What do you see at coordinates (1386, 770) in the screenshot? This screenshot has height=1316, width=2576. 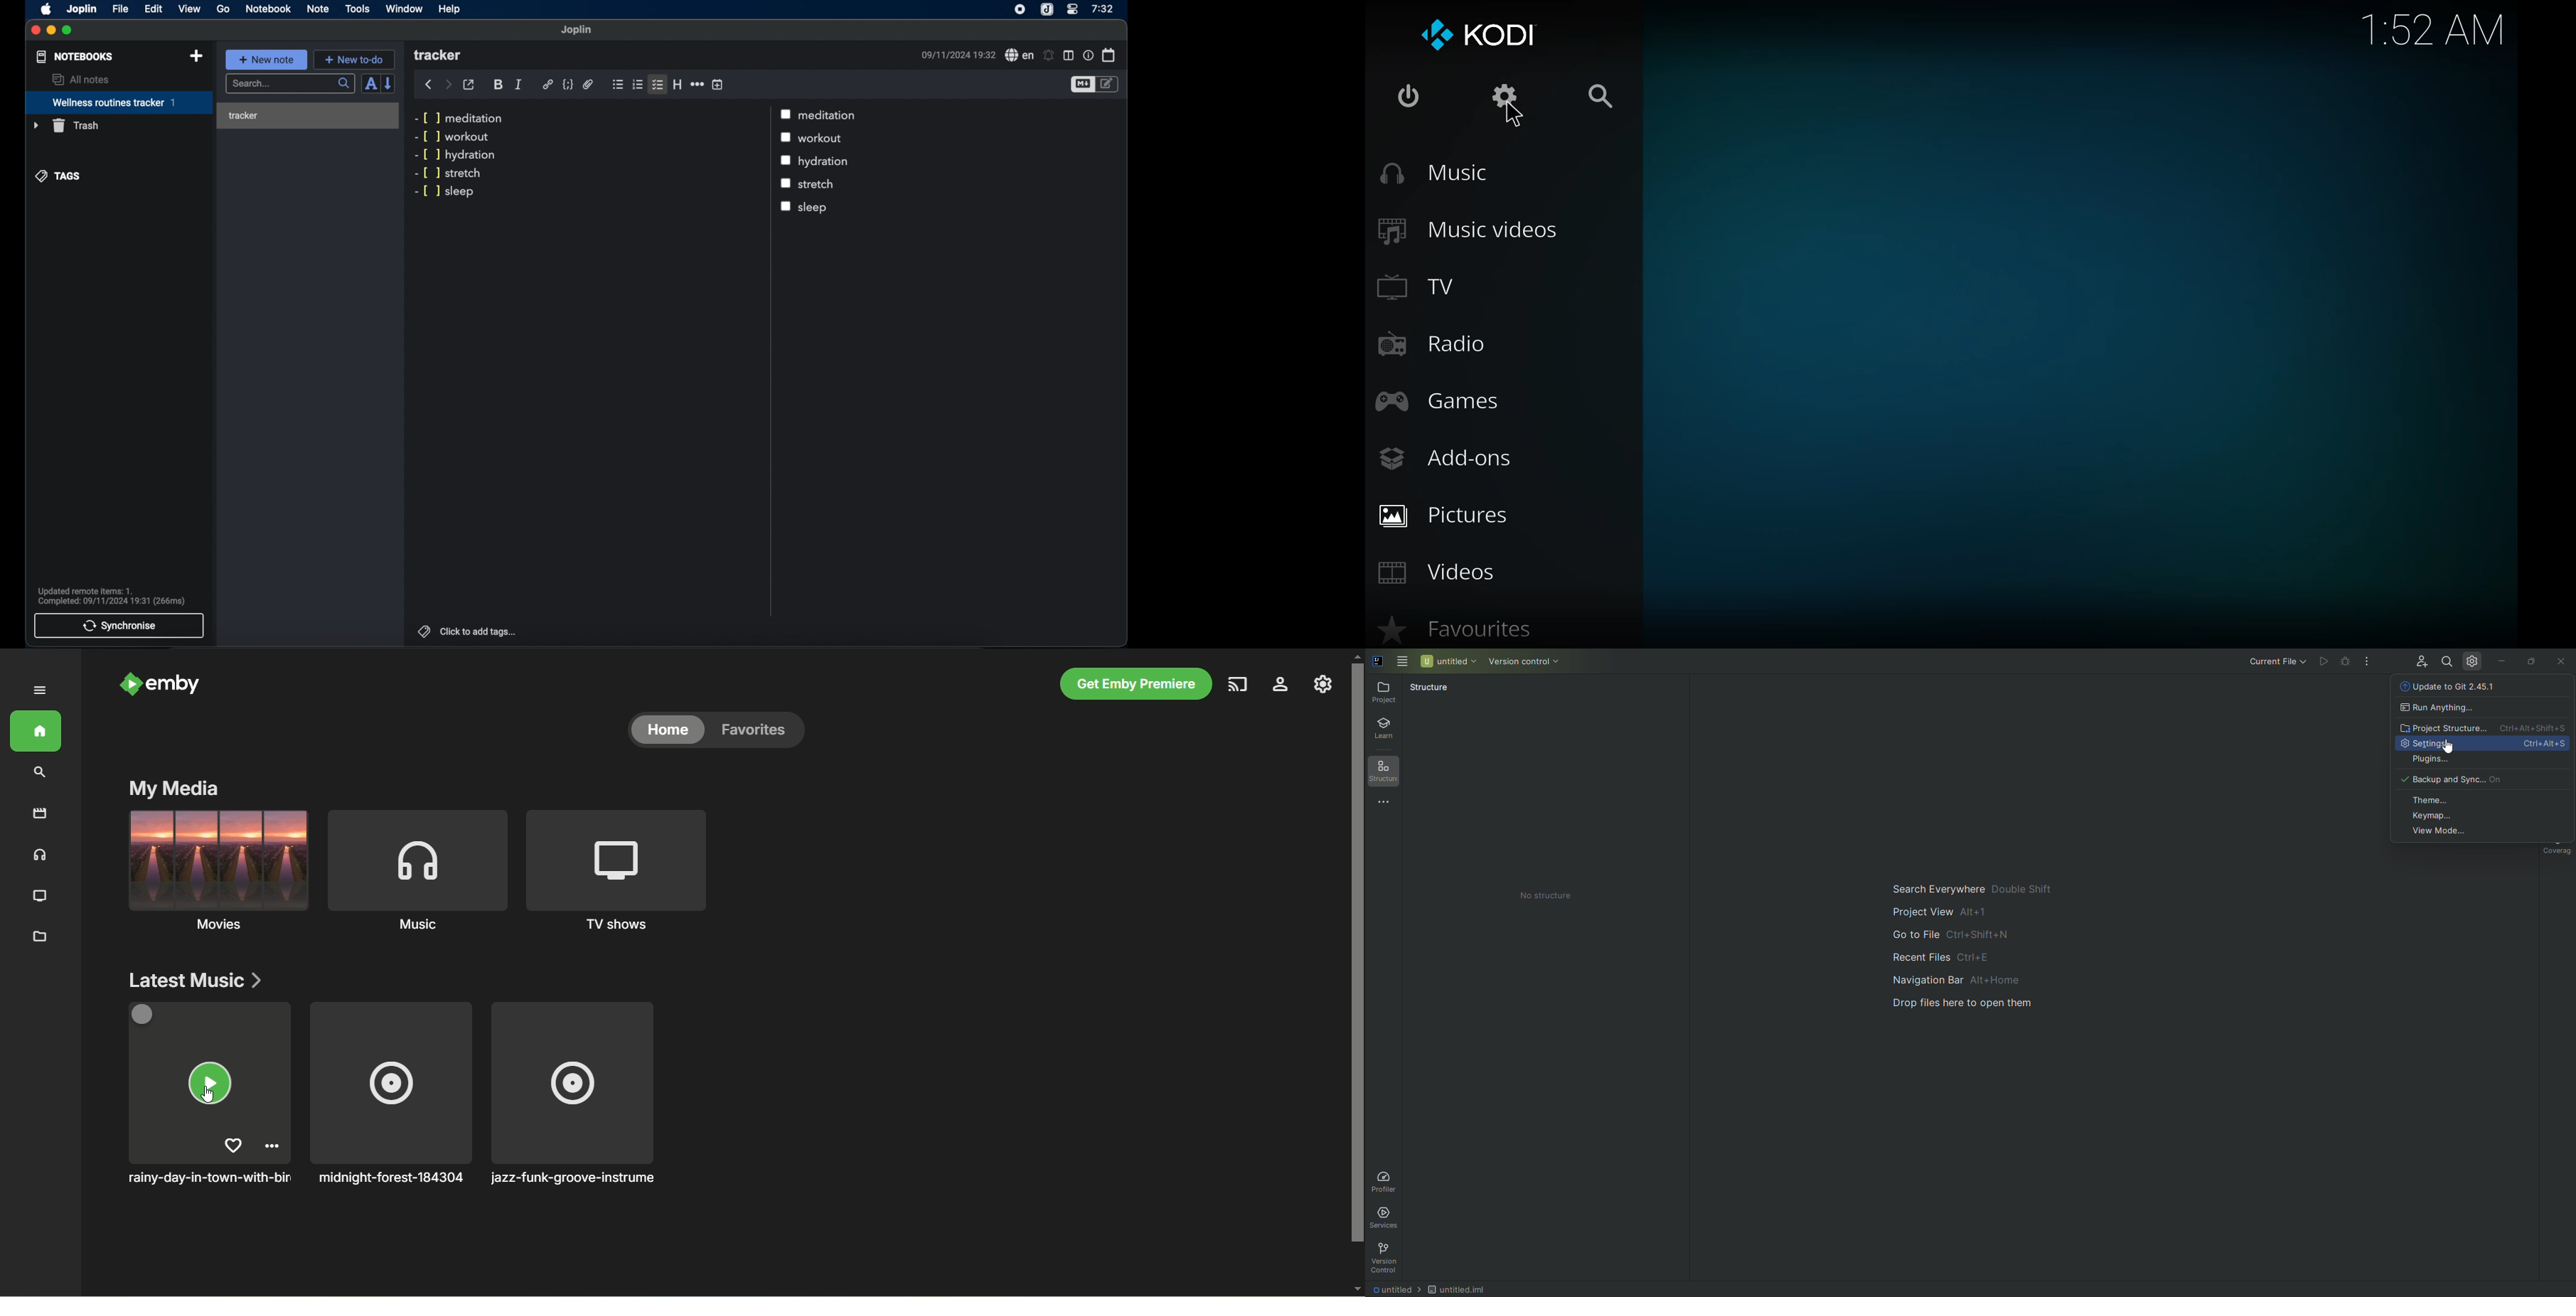 I see `Structure` at bounding box center [1386, 770].